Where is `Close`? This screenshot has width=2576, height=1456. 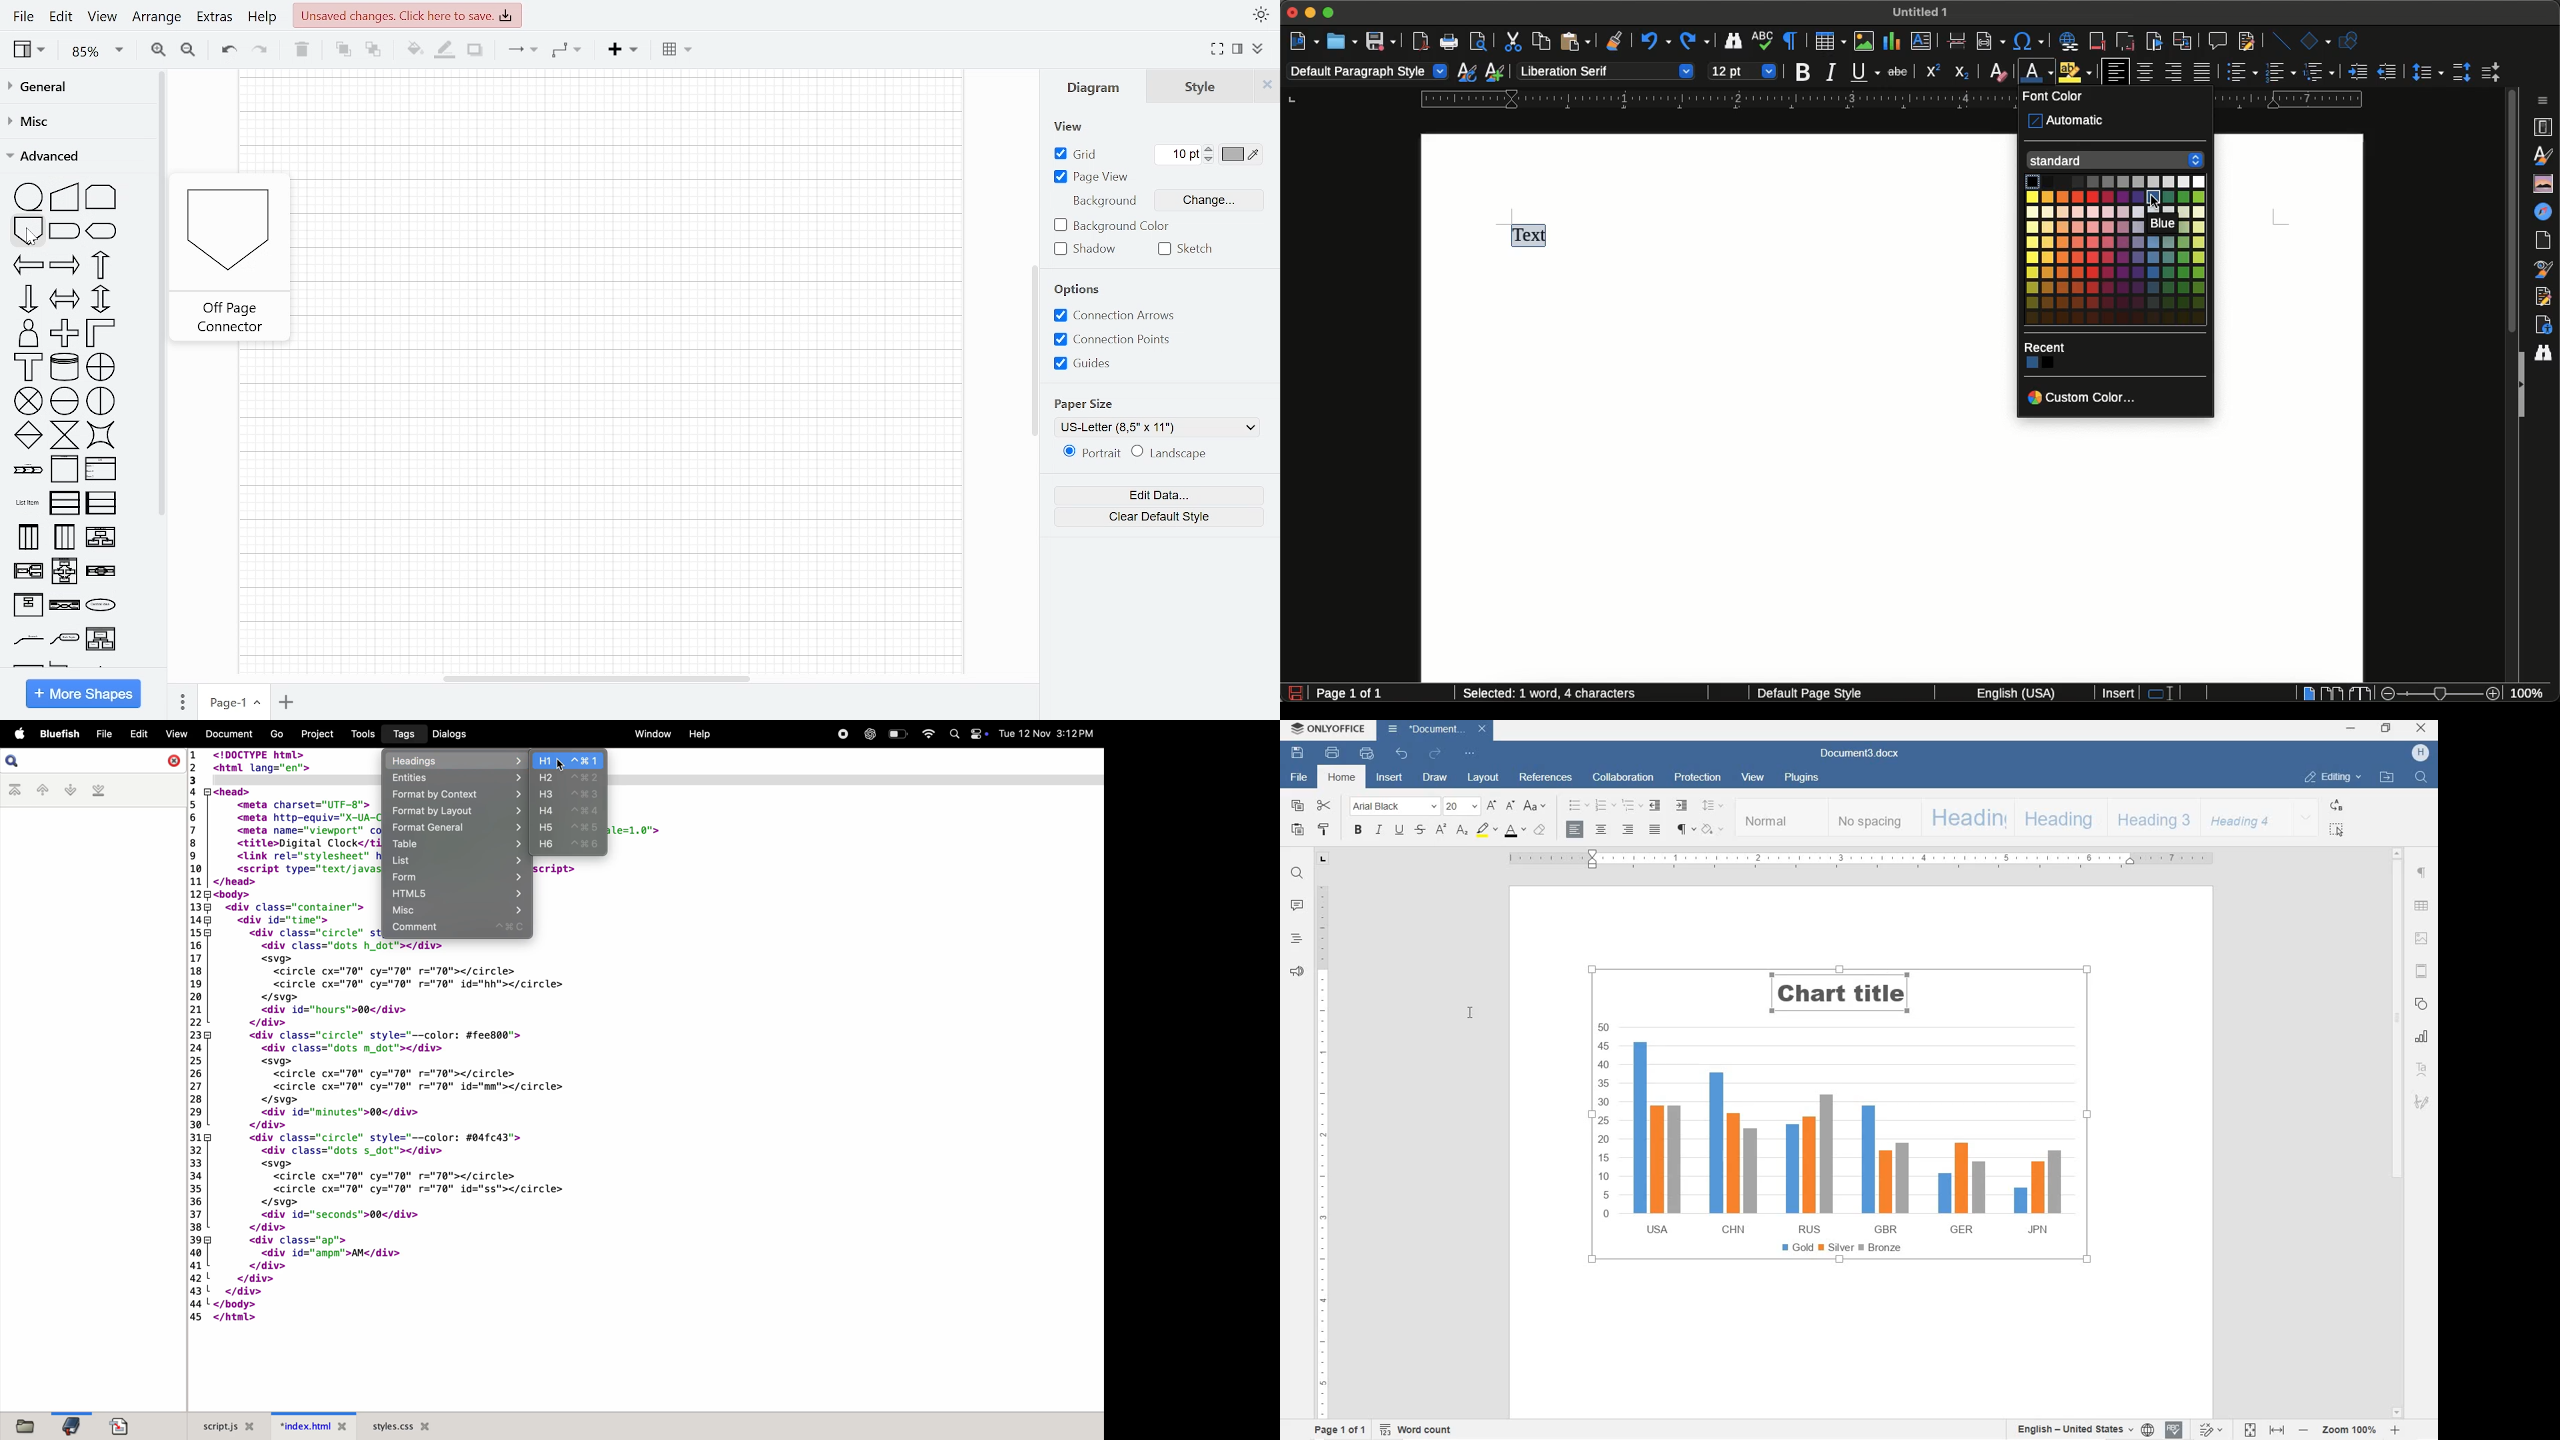 Close is located at coordinates (1269, 88).